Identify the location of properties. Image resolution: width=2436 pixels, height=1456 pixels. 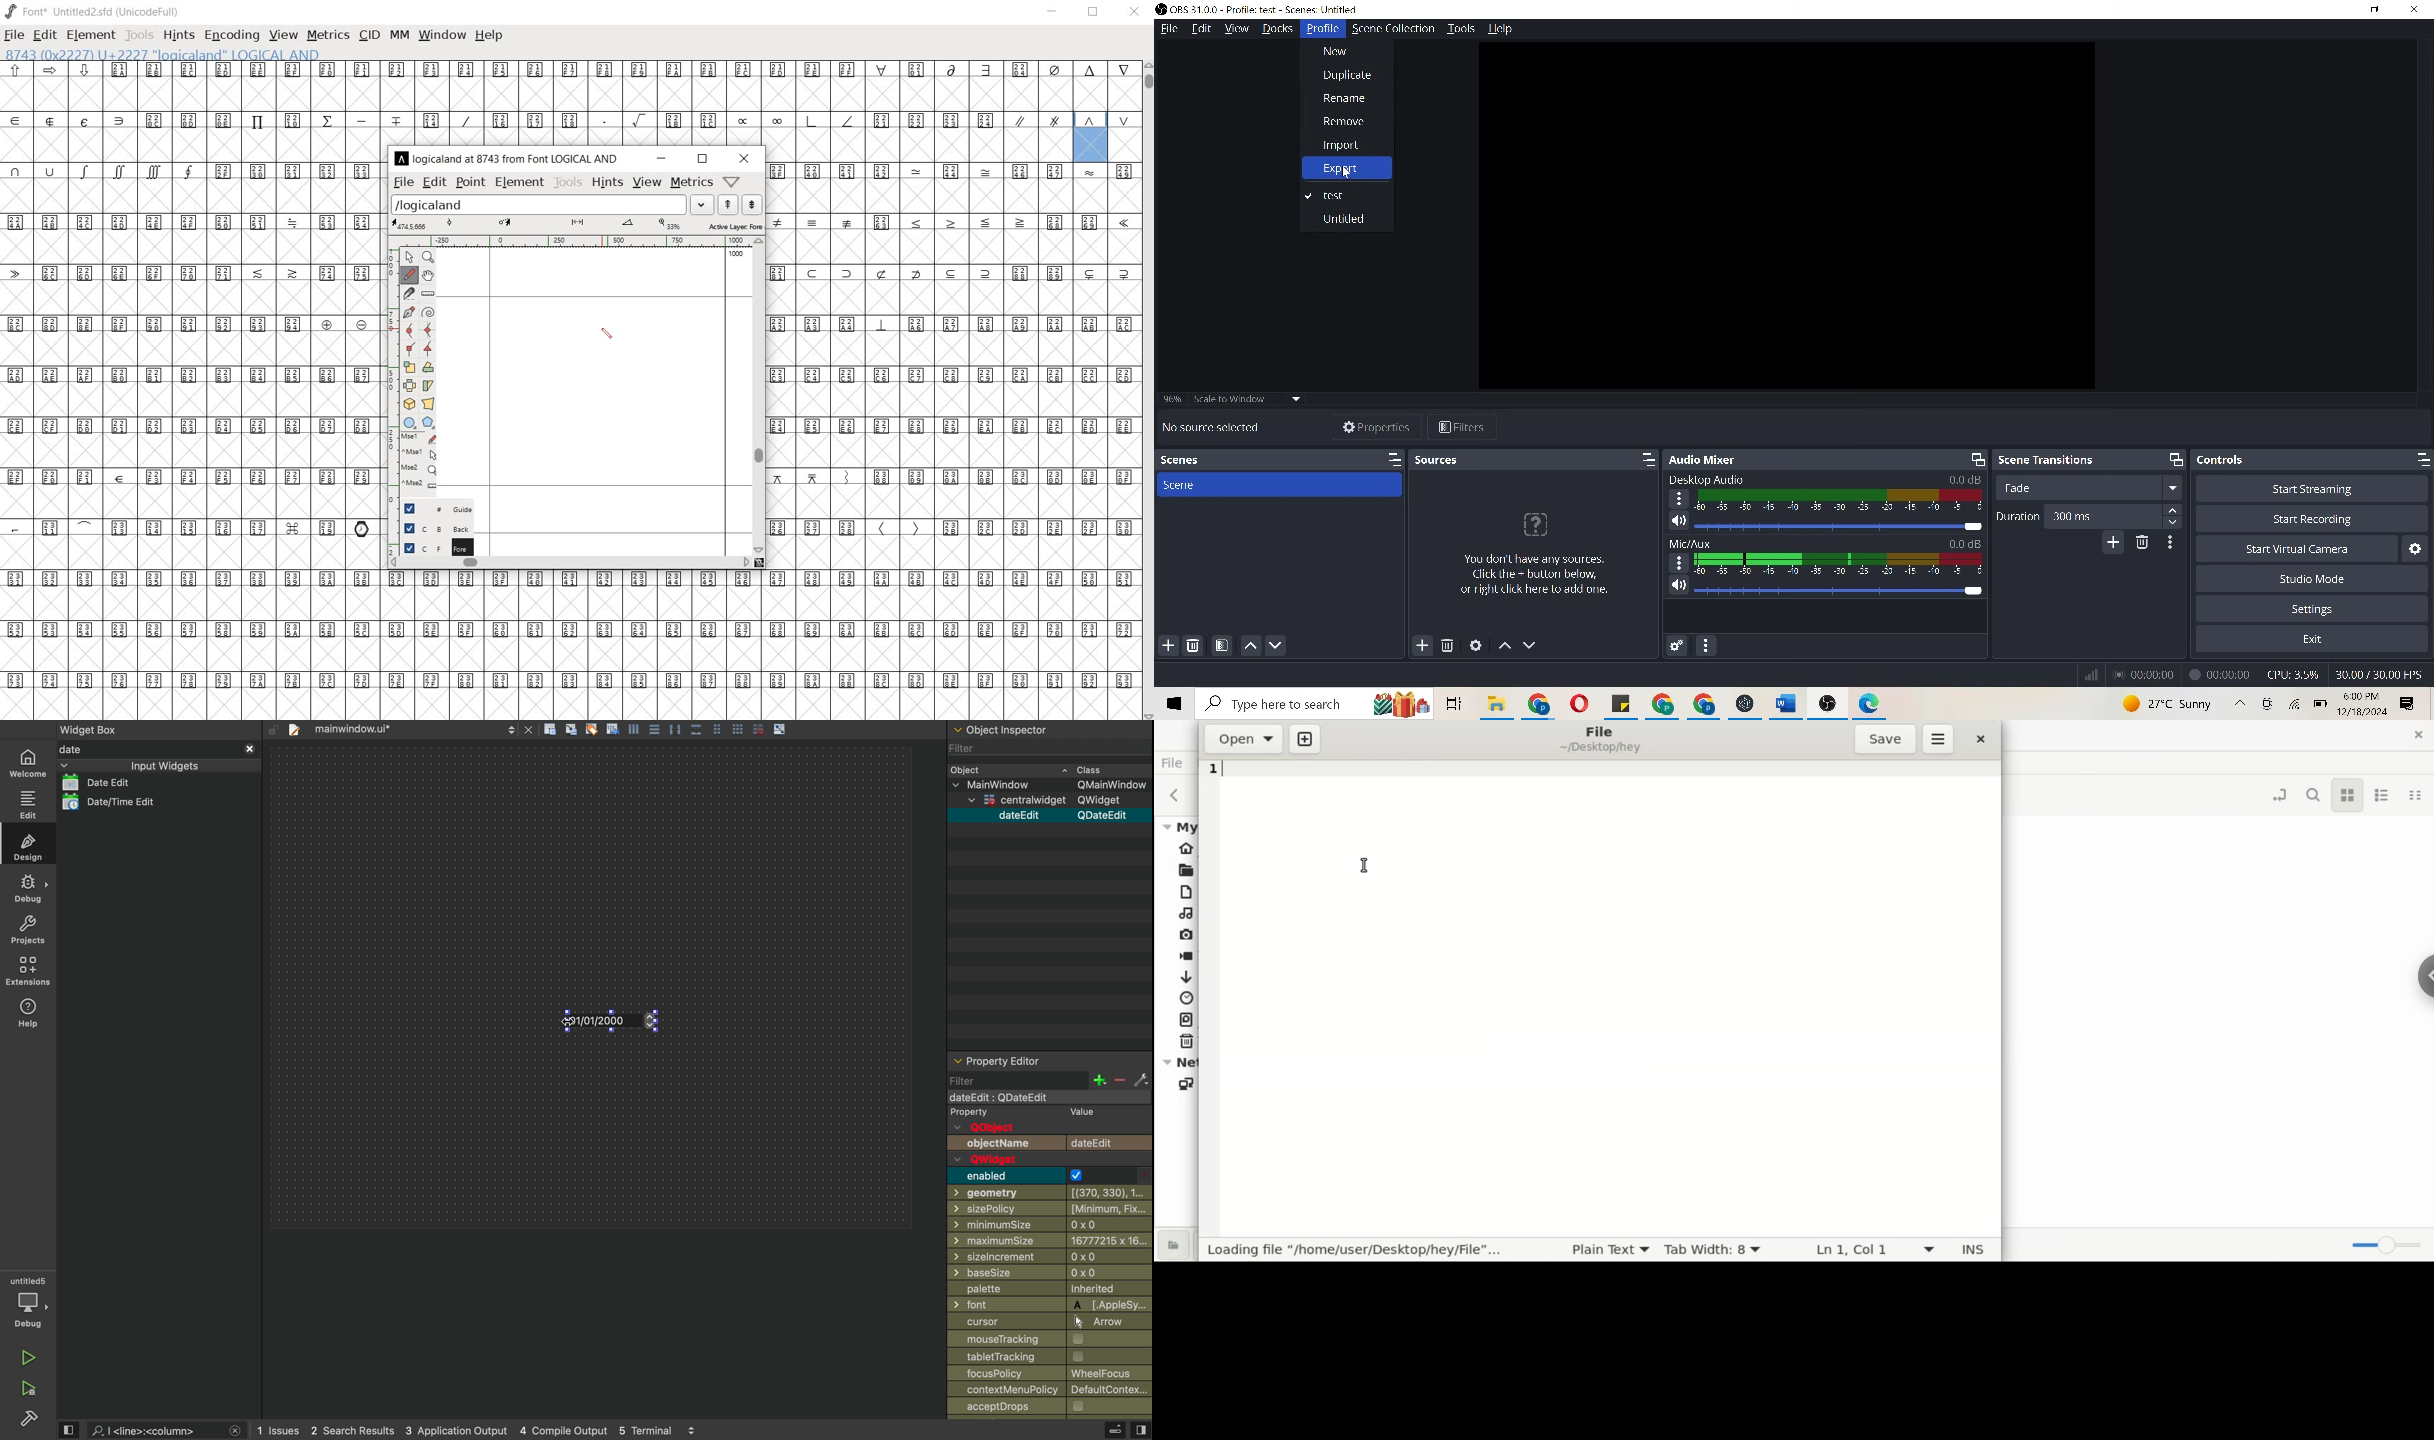
(1370, 426).